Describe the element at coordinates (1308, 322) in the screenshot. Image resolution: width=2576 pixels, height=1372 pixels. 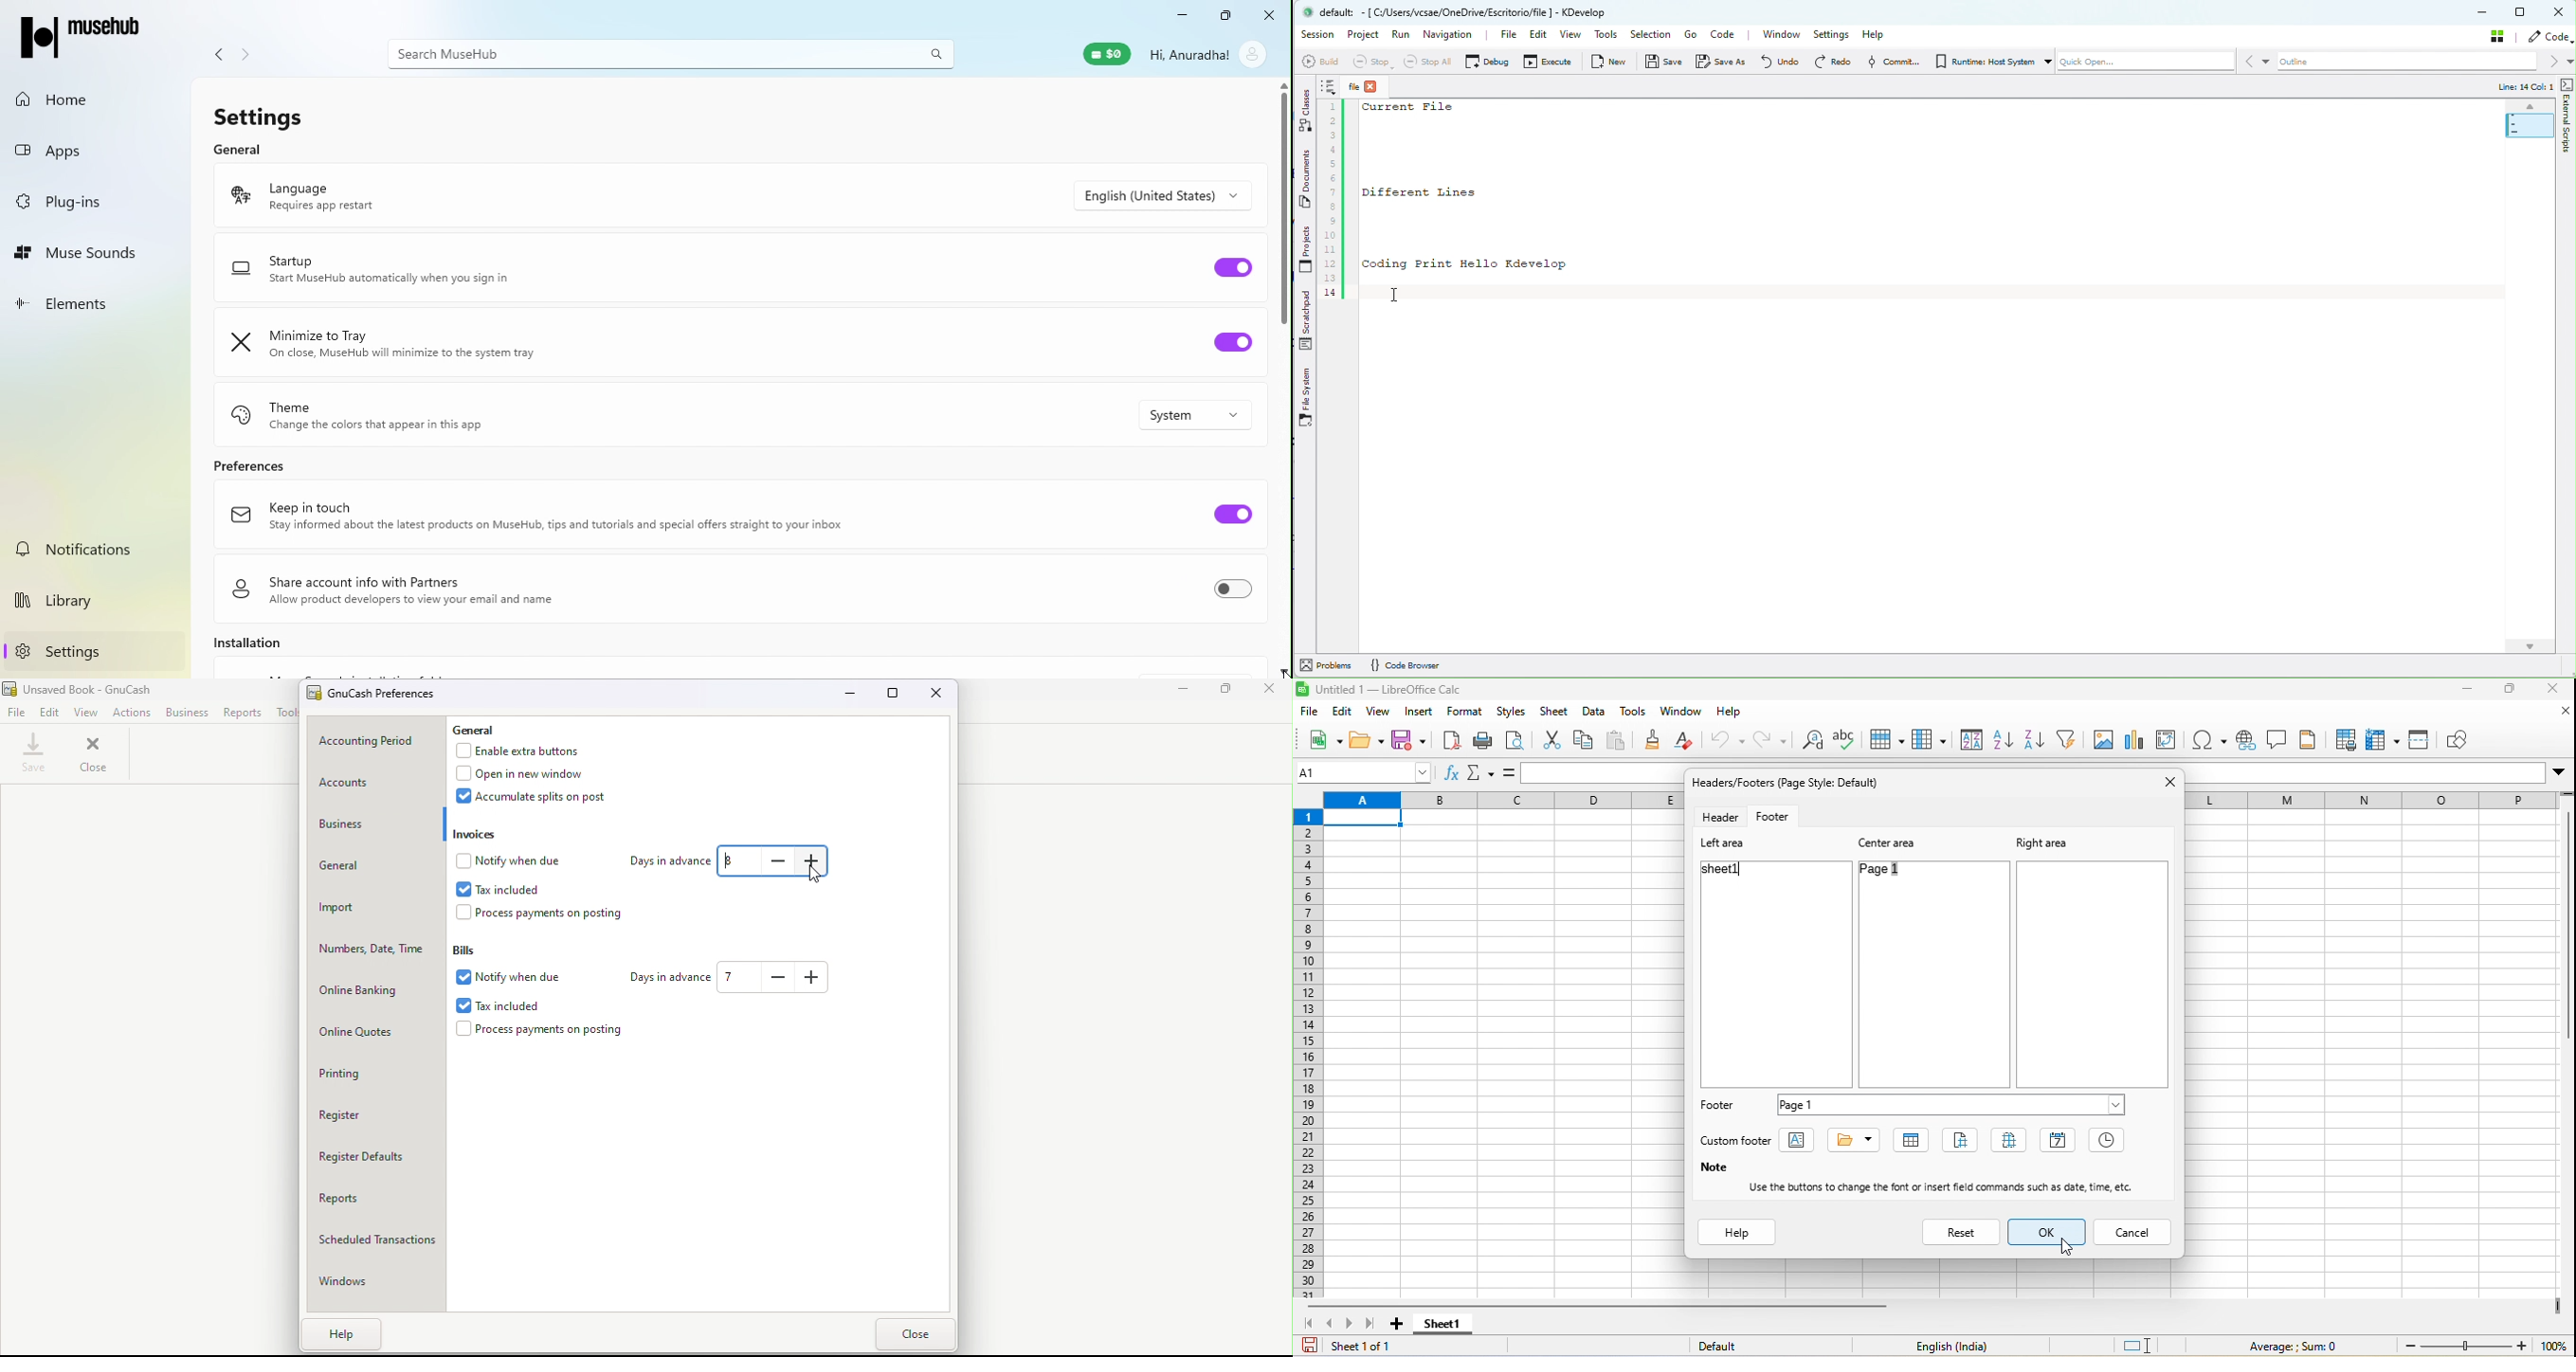
I see `Scratchpad` at that location.